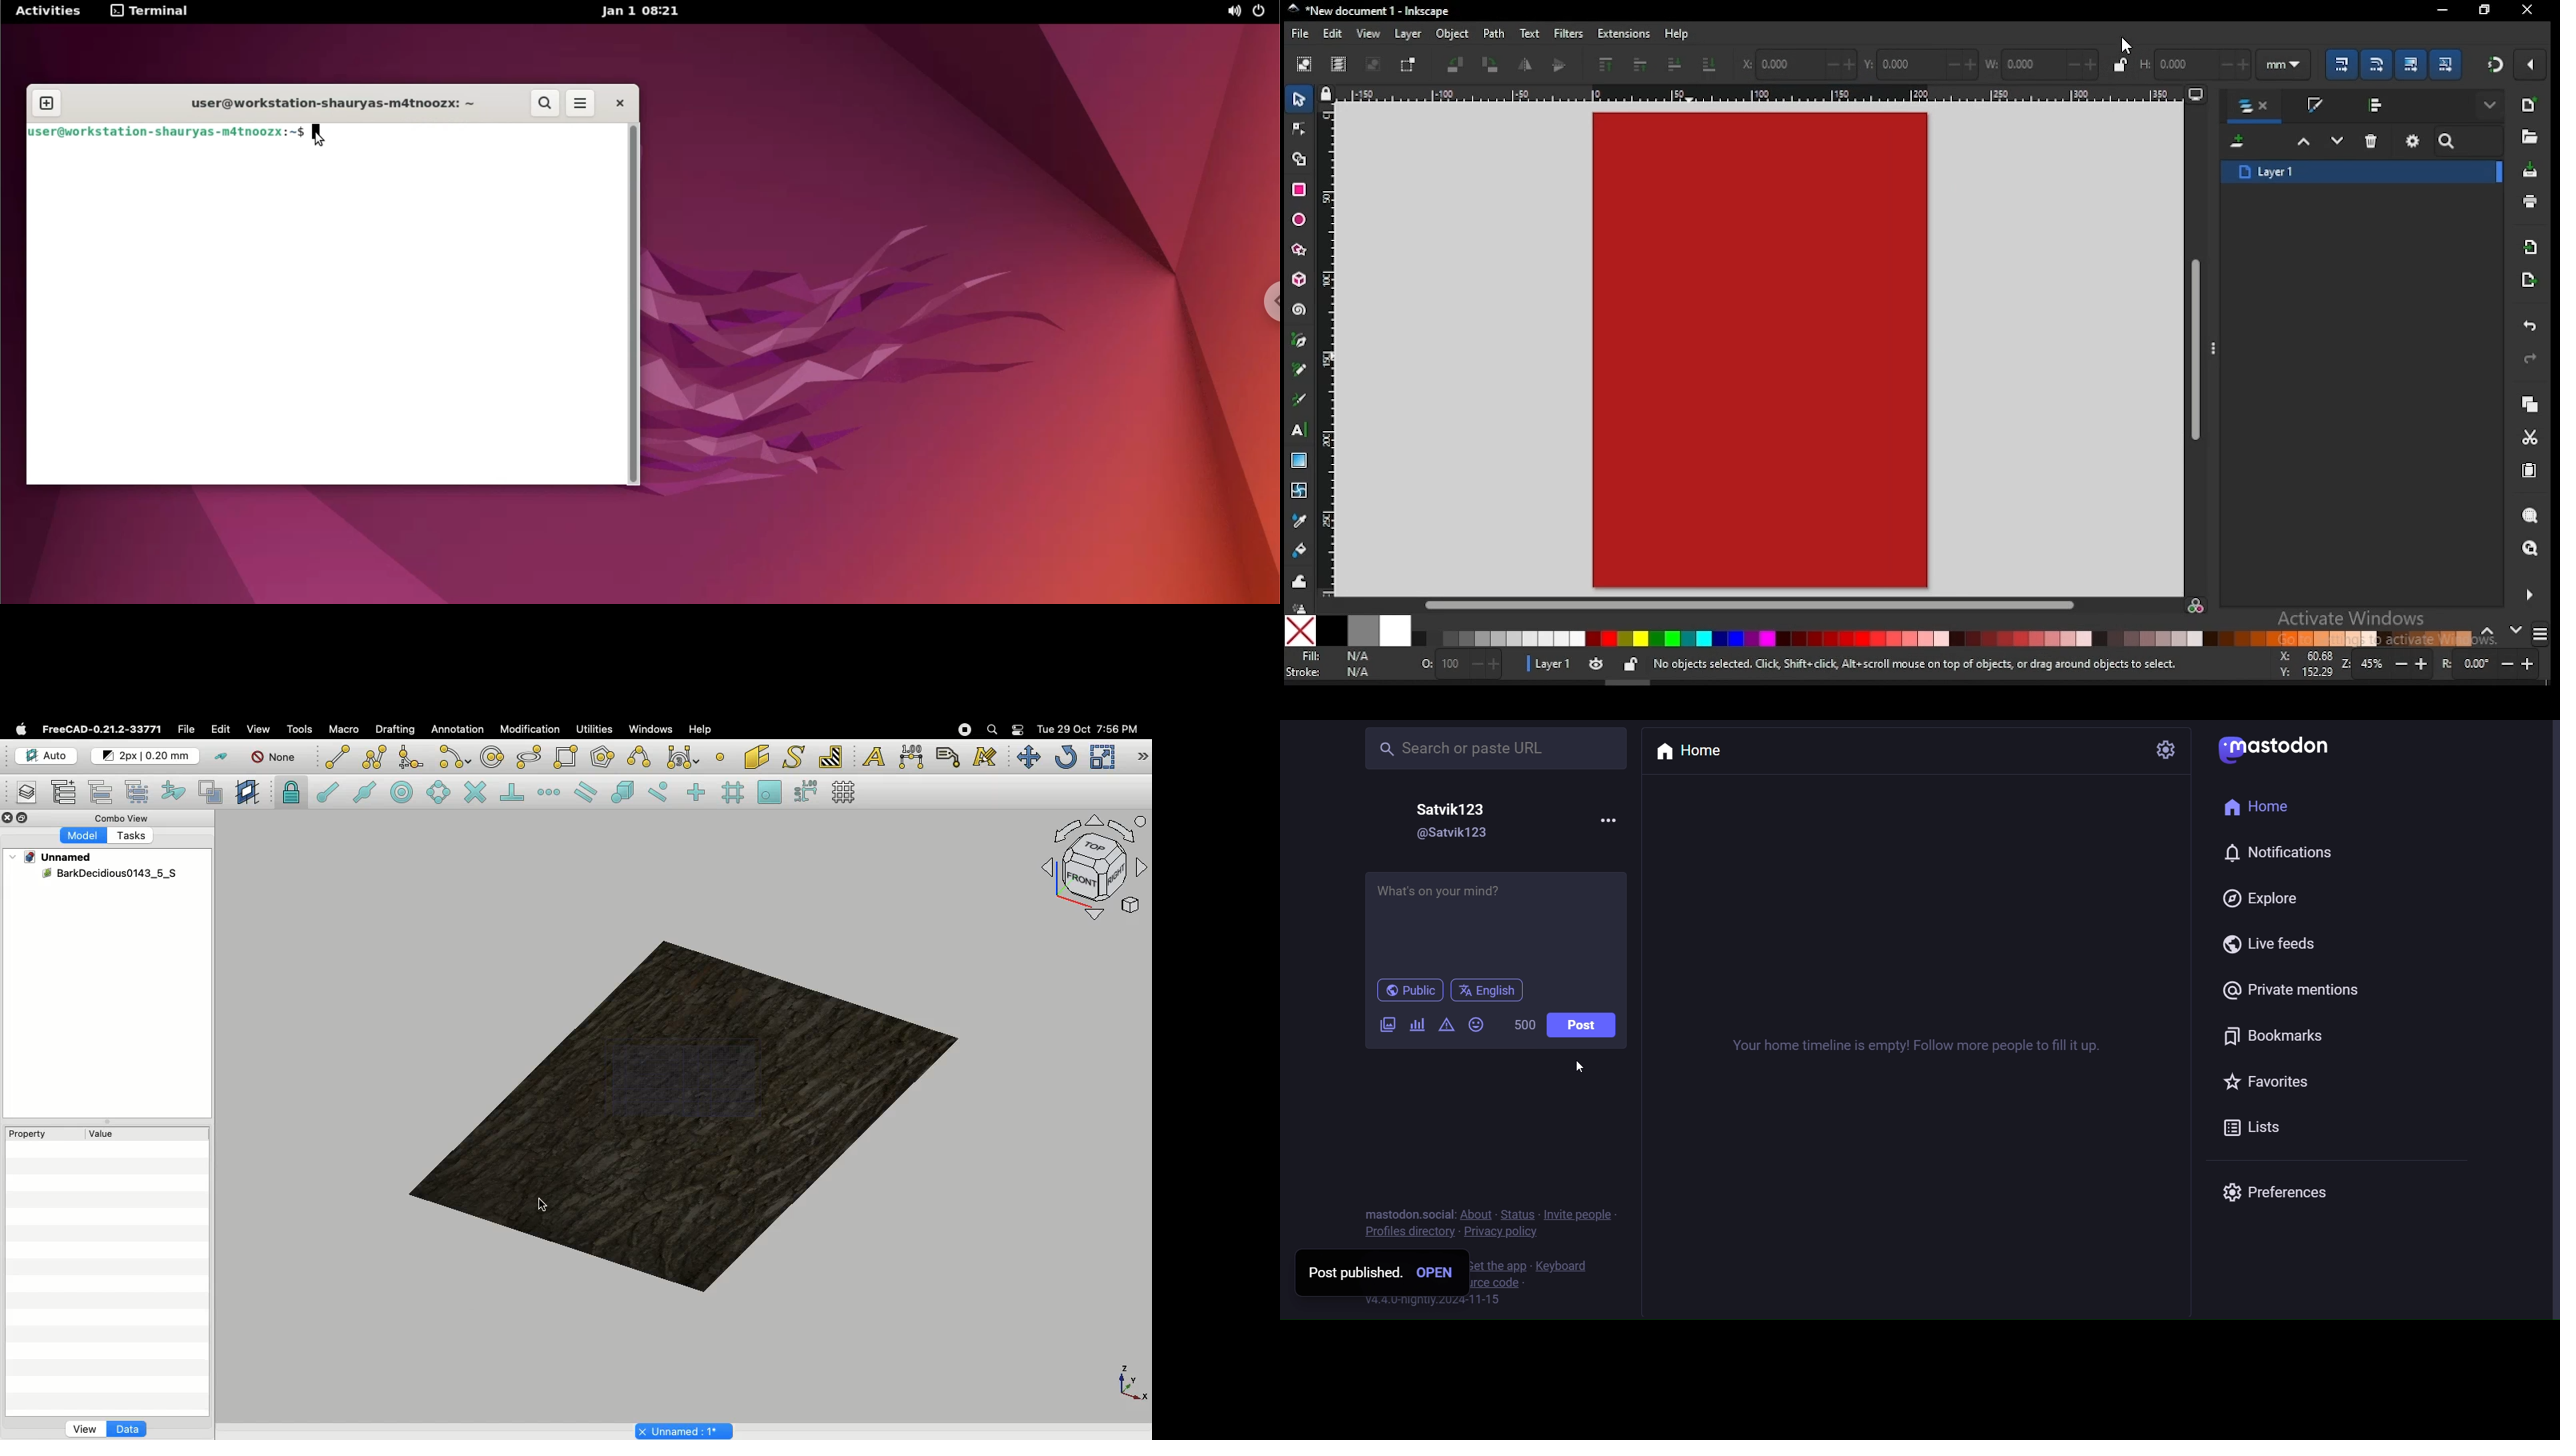  What do you see at coordinates (134, 838) in the screenshot?
I see `Tasks` at bounding box center [134, 838].